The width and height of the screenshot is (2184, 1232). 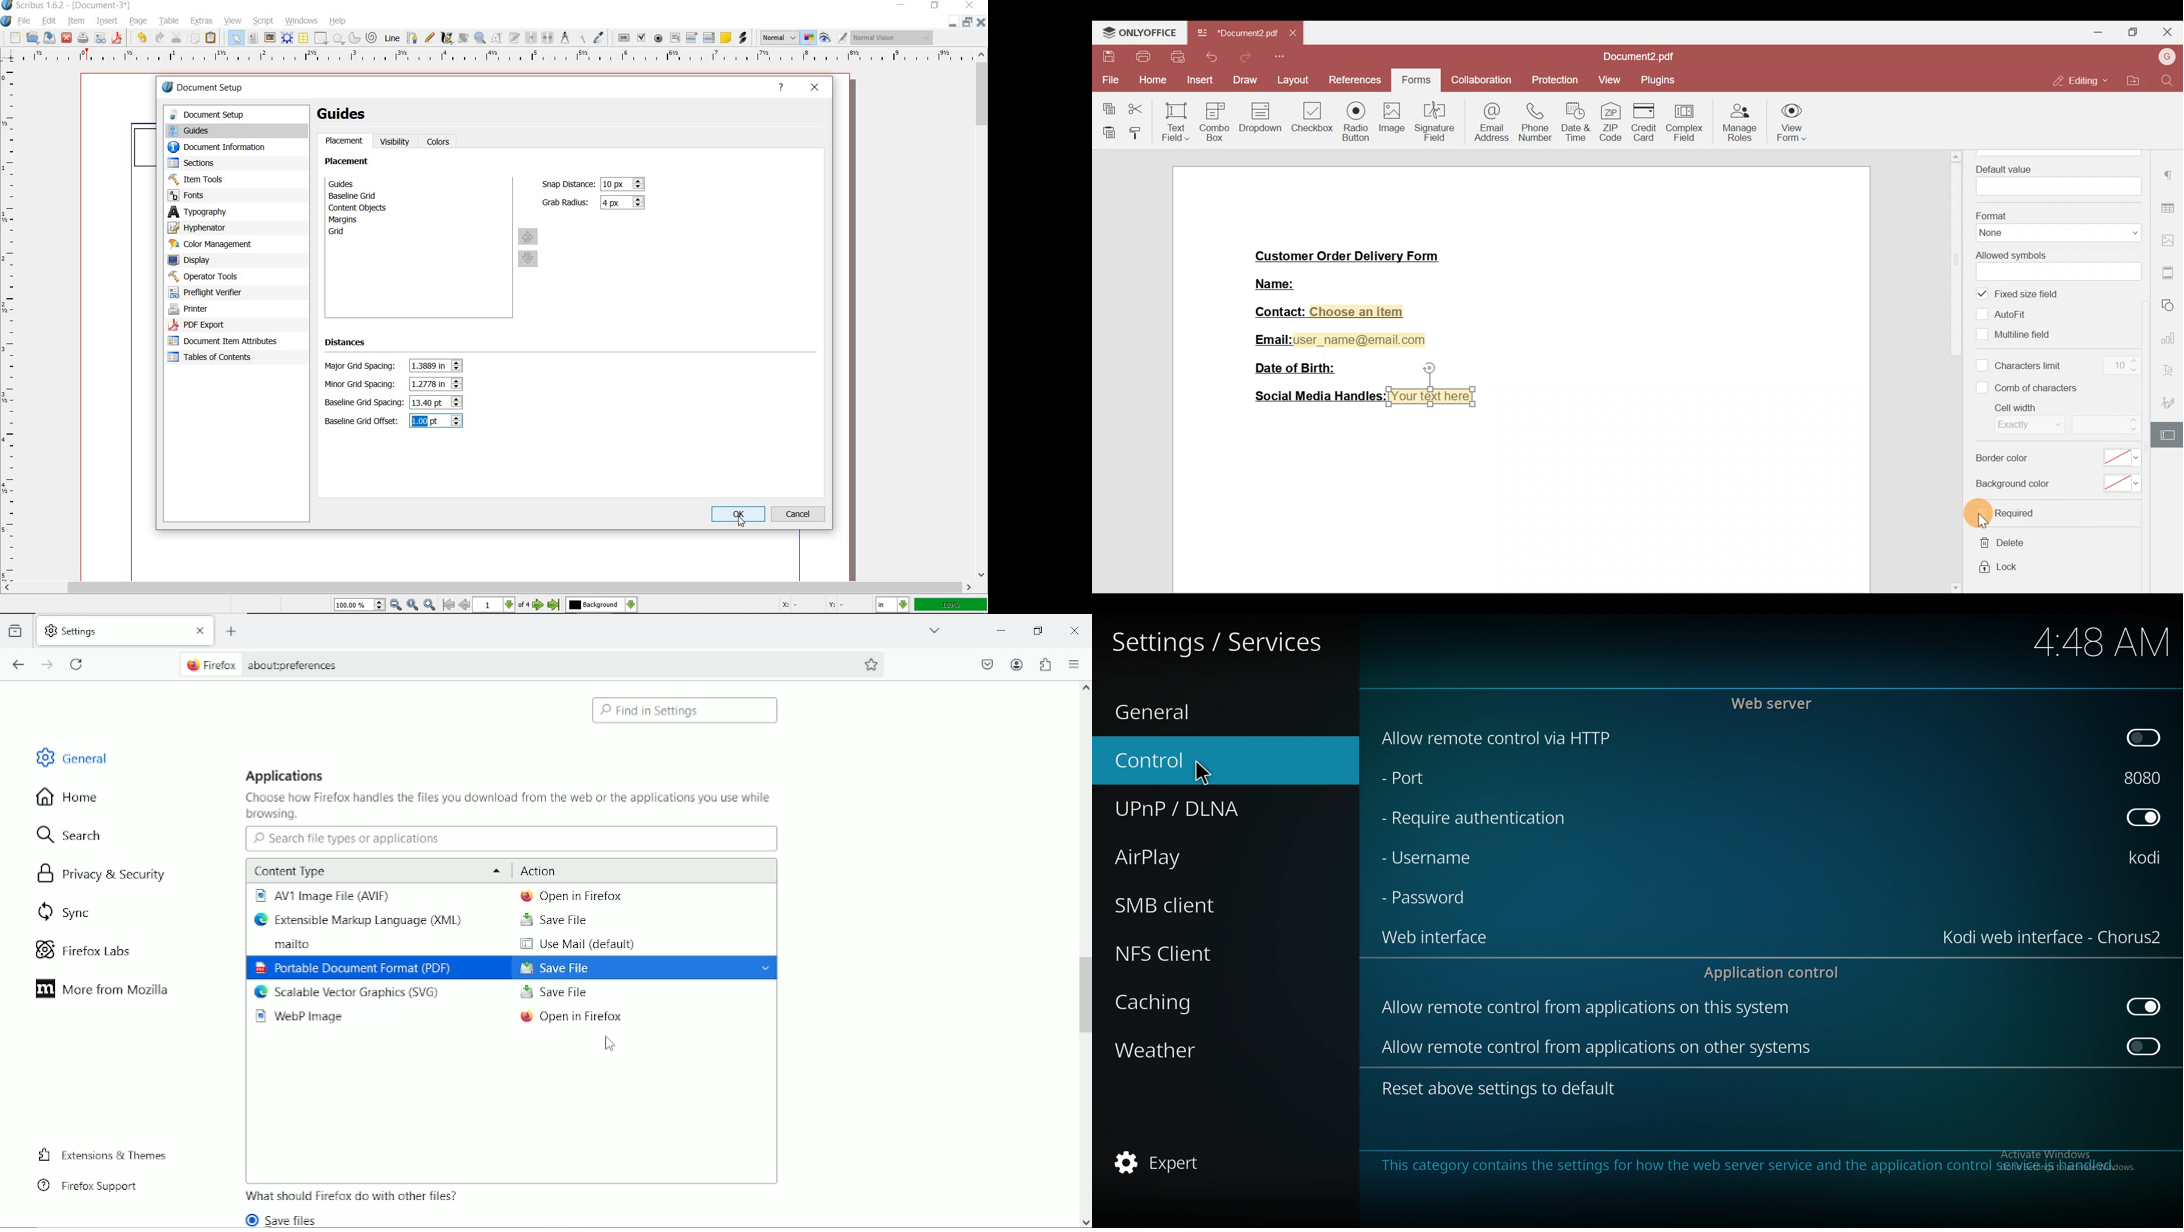 What do you see at coordinates (363, 421) in the screenshot?
I see `Baseline Grid Offset:` at bounding box center [363, 421].